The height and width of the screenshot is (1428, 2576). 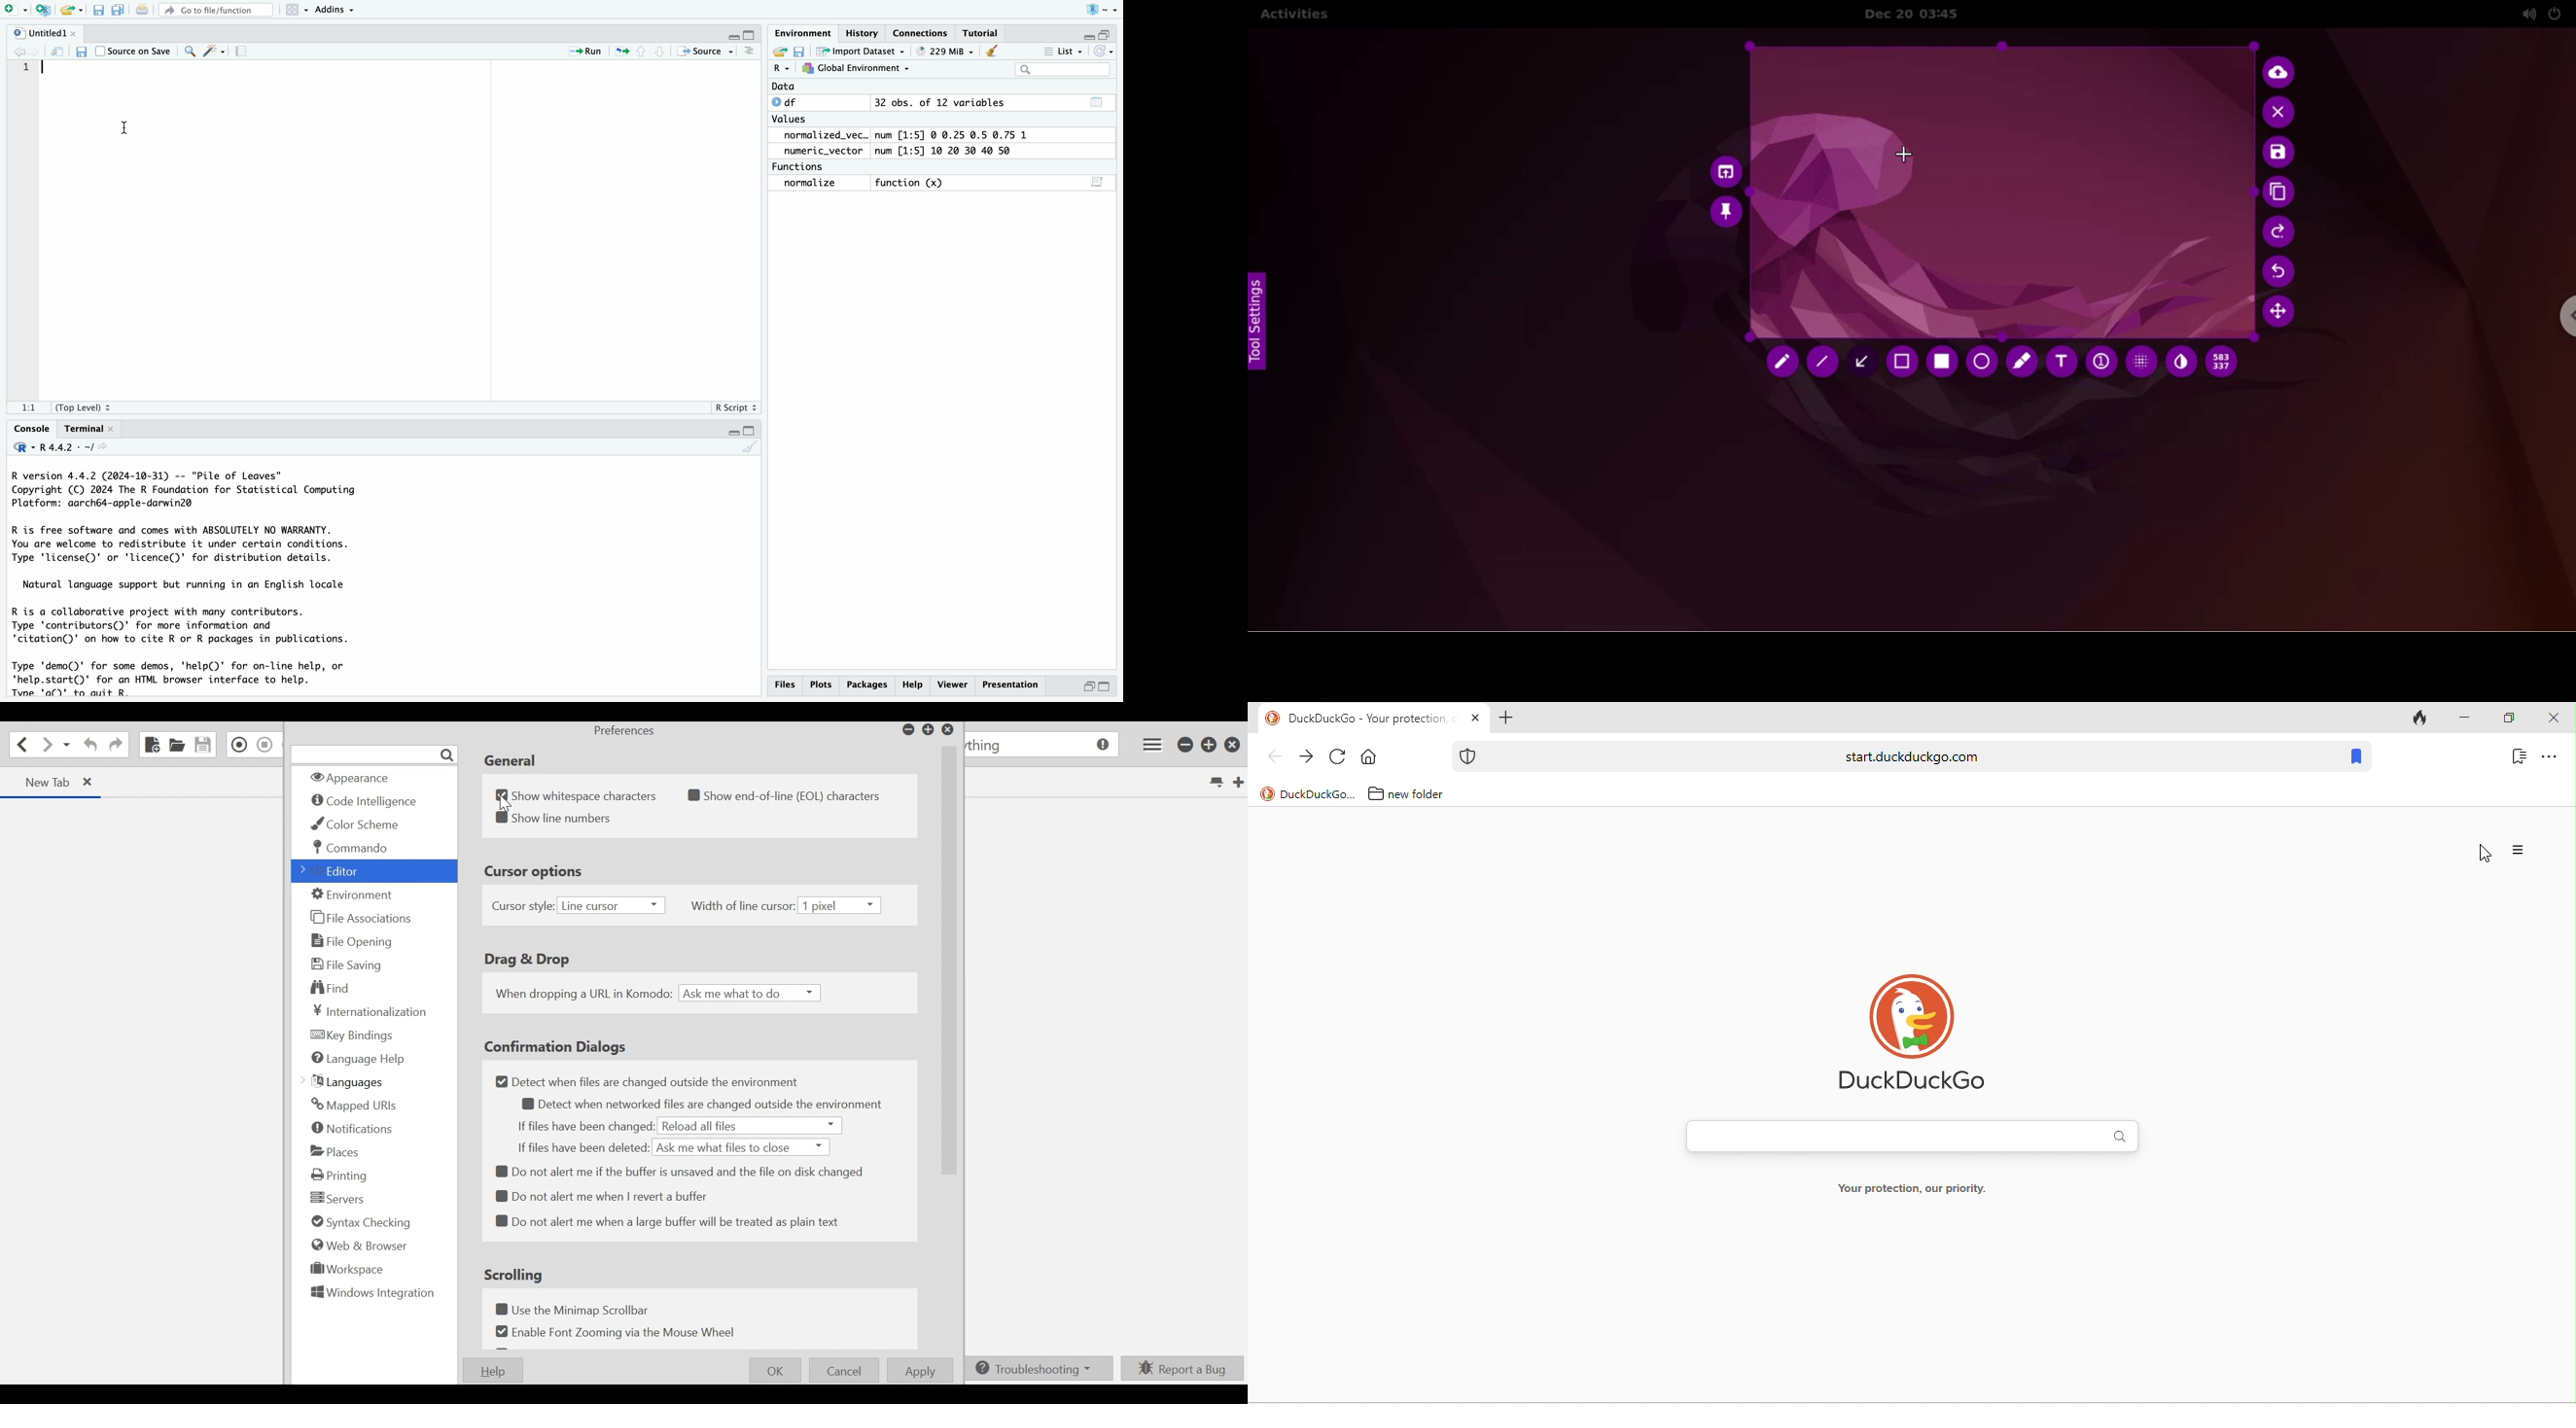 I want to click on Cursor, so click(x=508, y=805).